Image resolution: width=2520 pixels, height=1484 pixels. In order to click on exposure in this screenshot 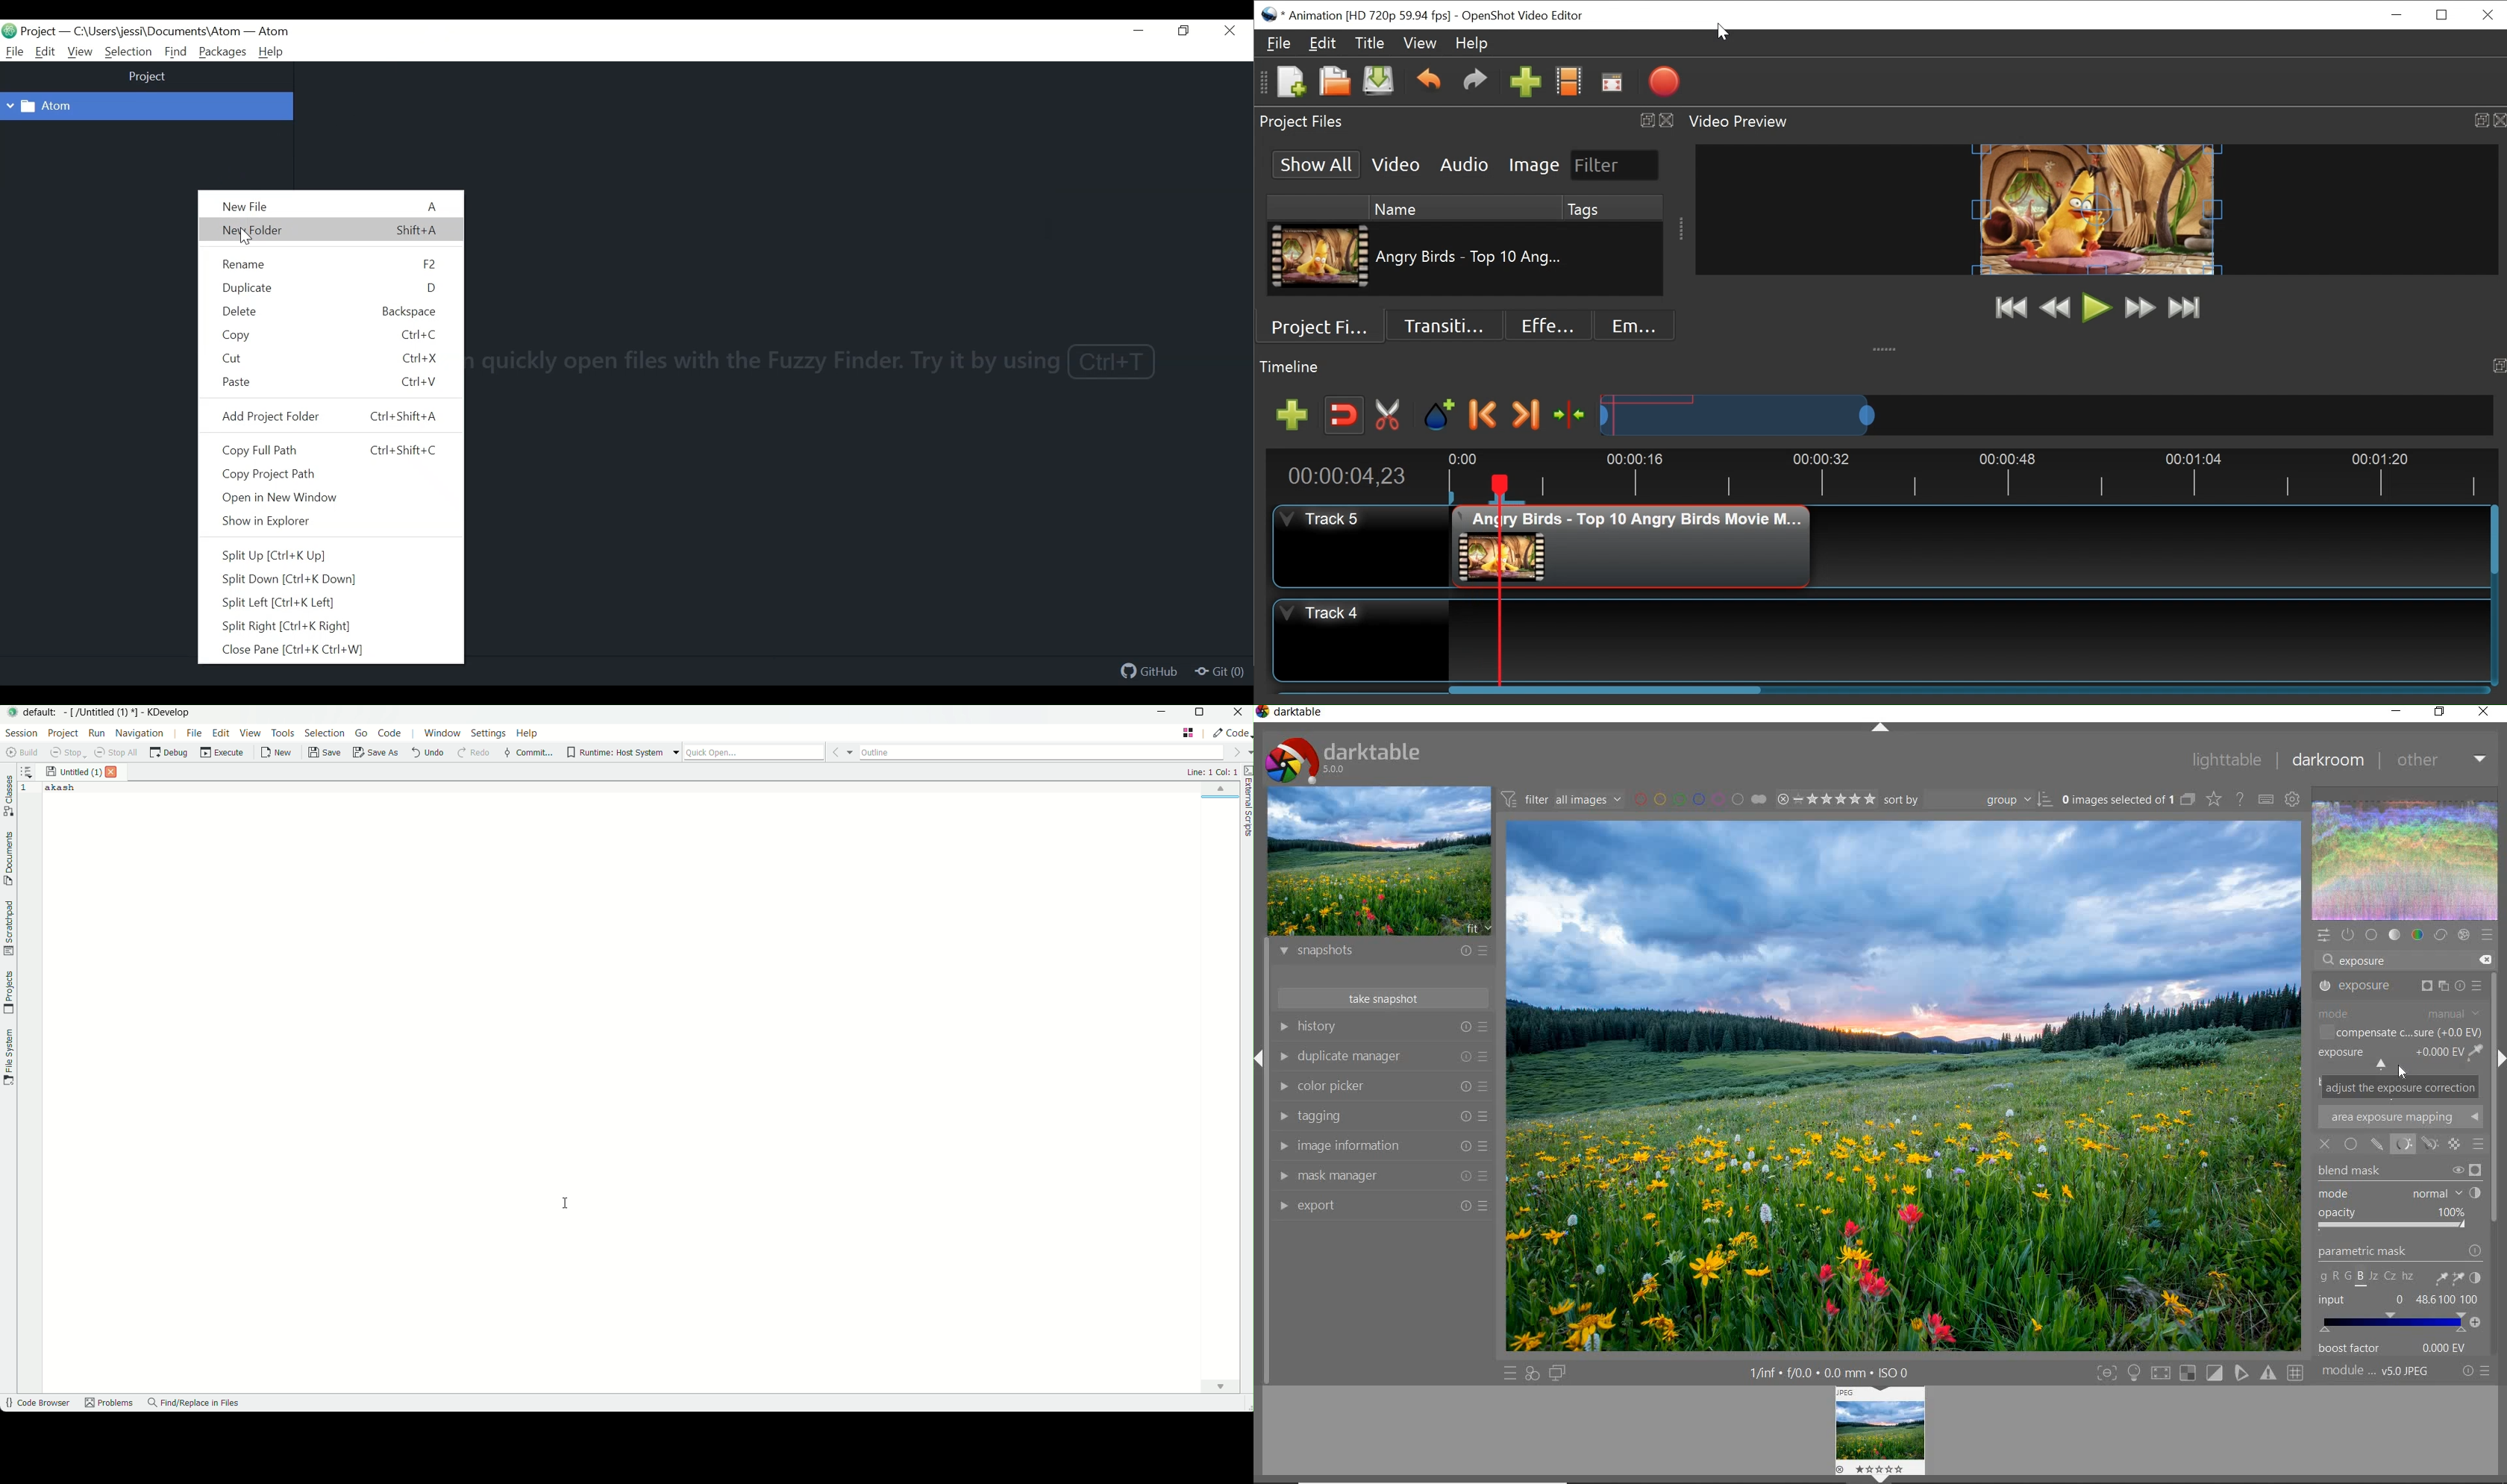, I will do `click(2367, 961)`.